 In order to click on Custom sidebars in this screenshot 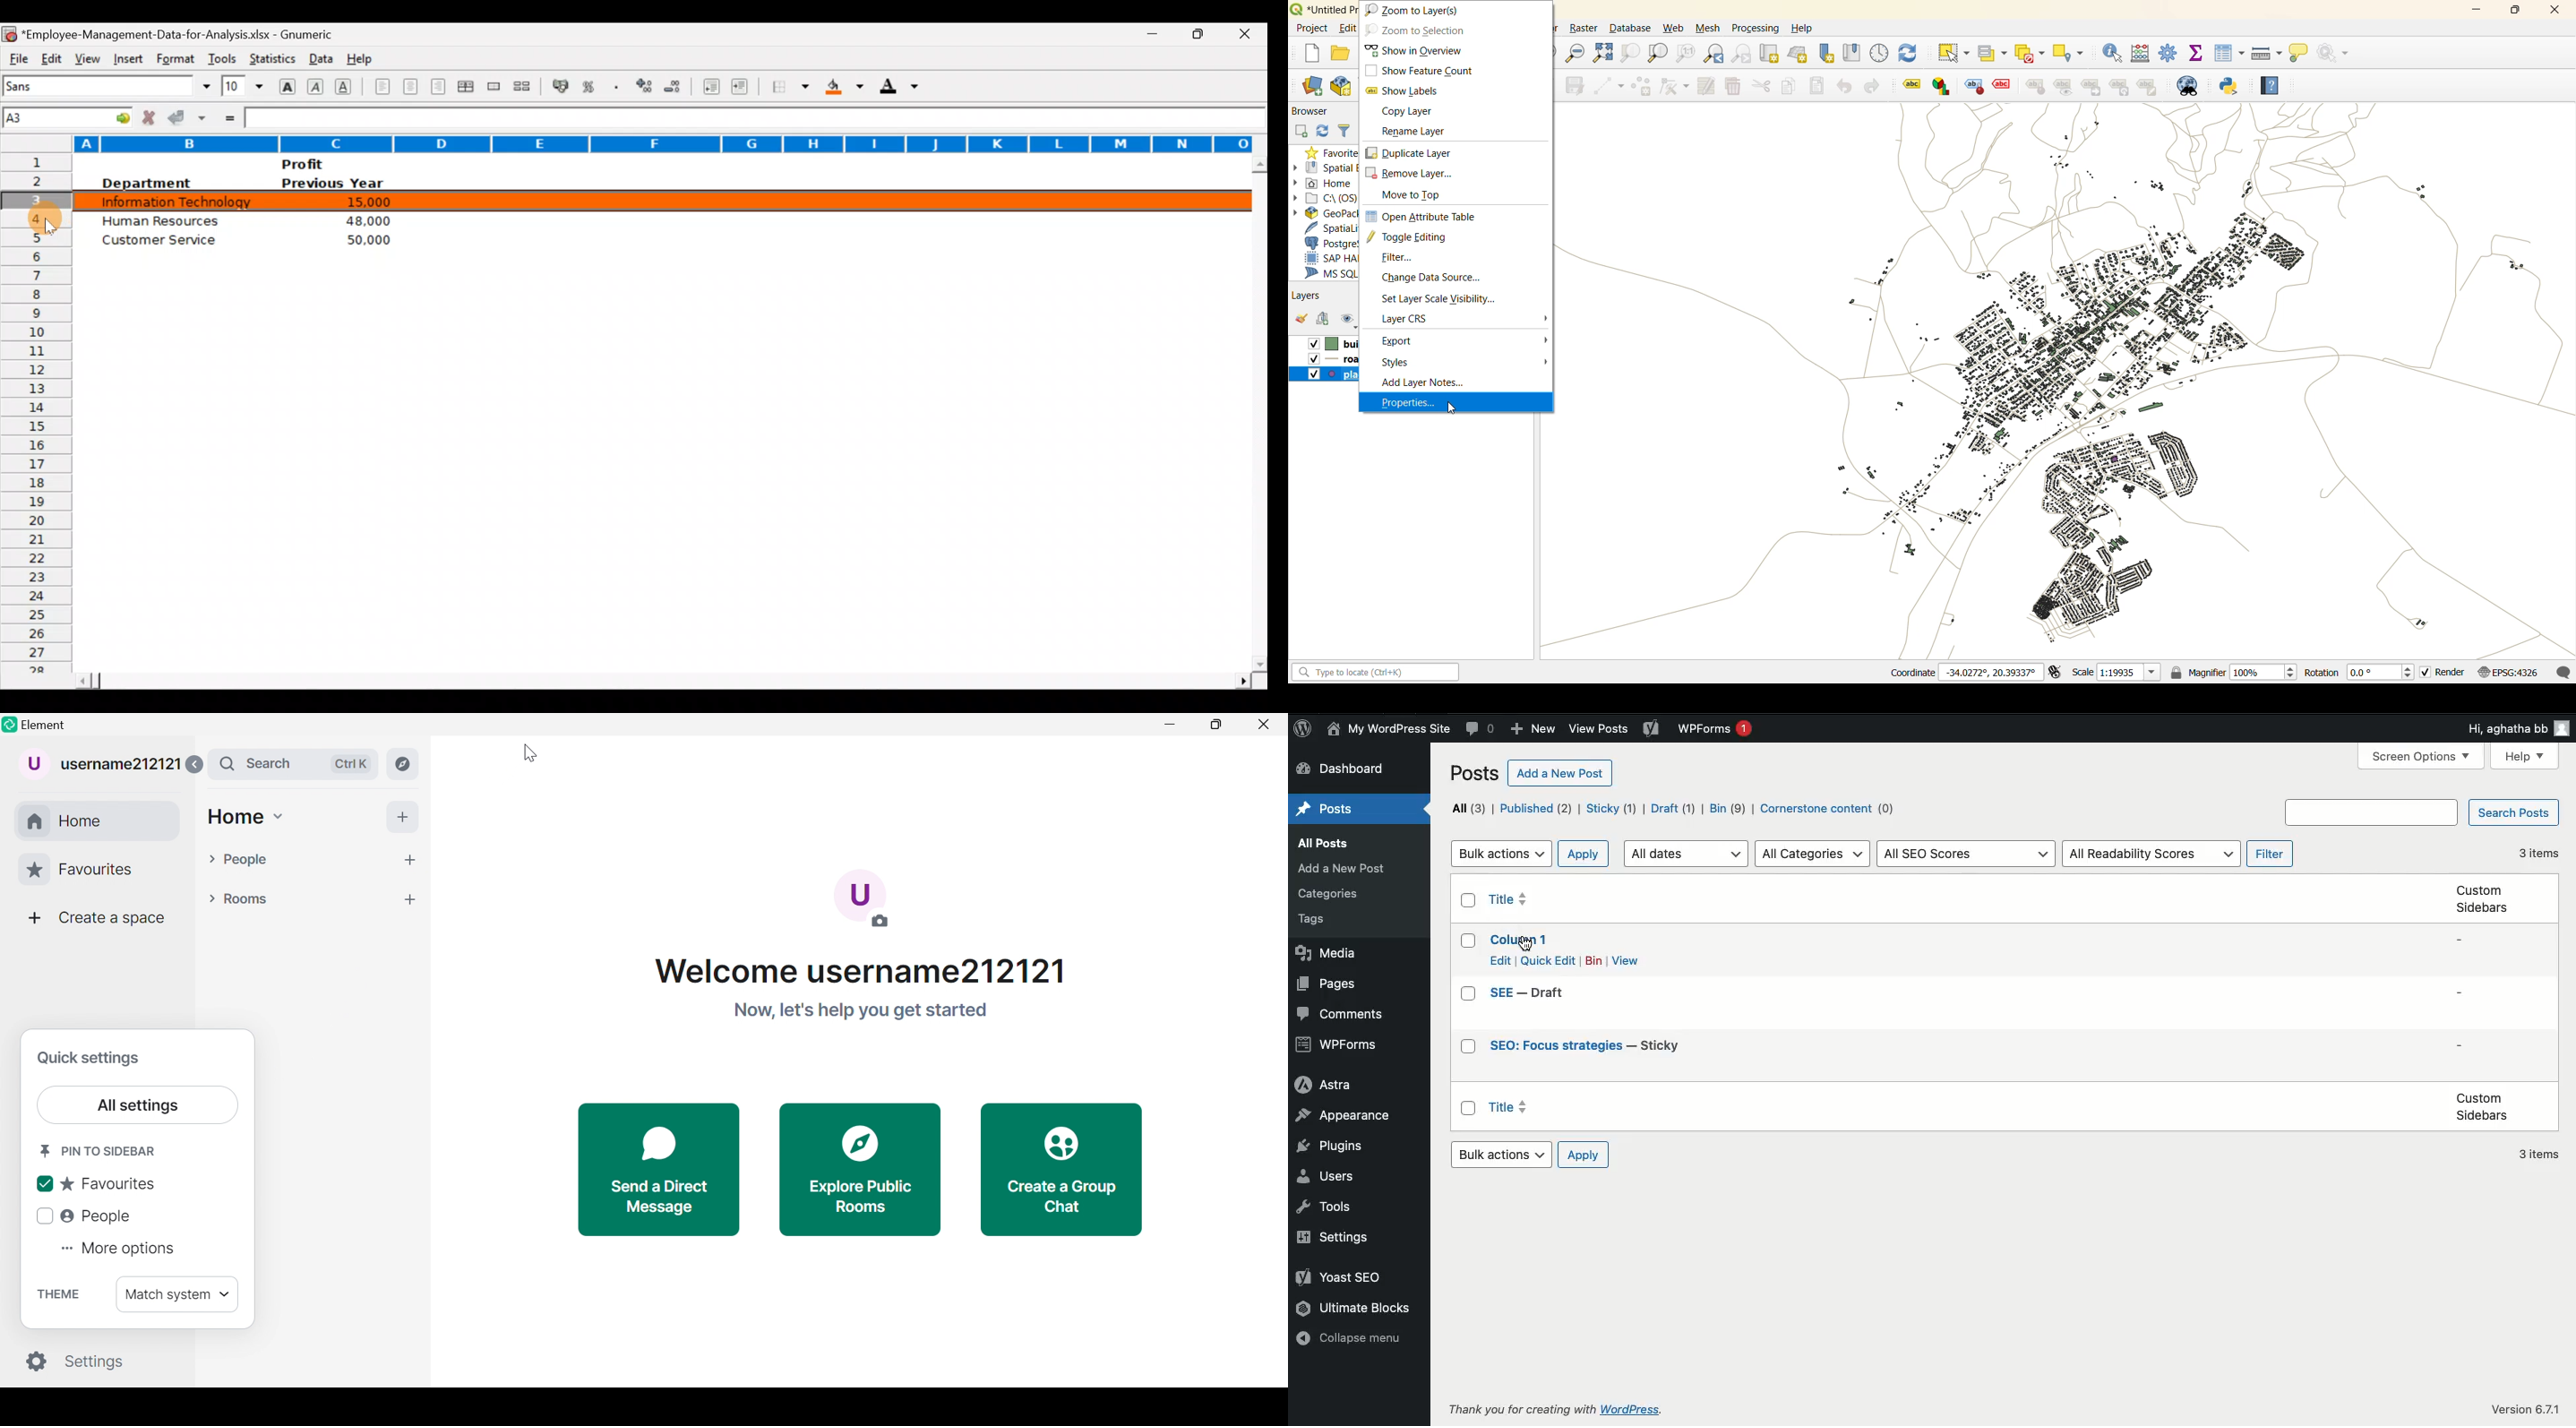, I will do `click(2480, 1107)`.